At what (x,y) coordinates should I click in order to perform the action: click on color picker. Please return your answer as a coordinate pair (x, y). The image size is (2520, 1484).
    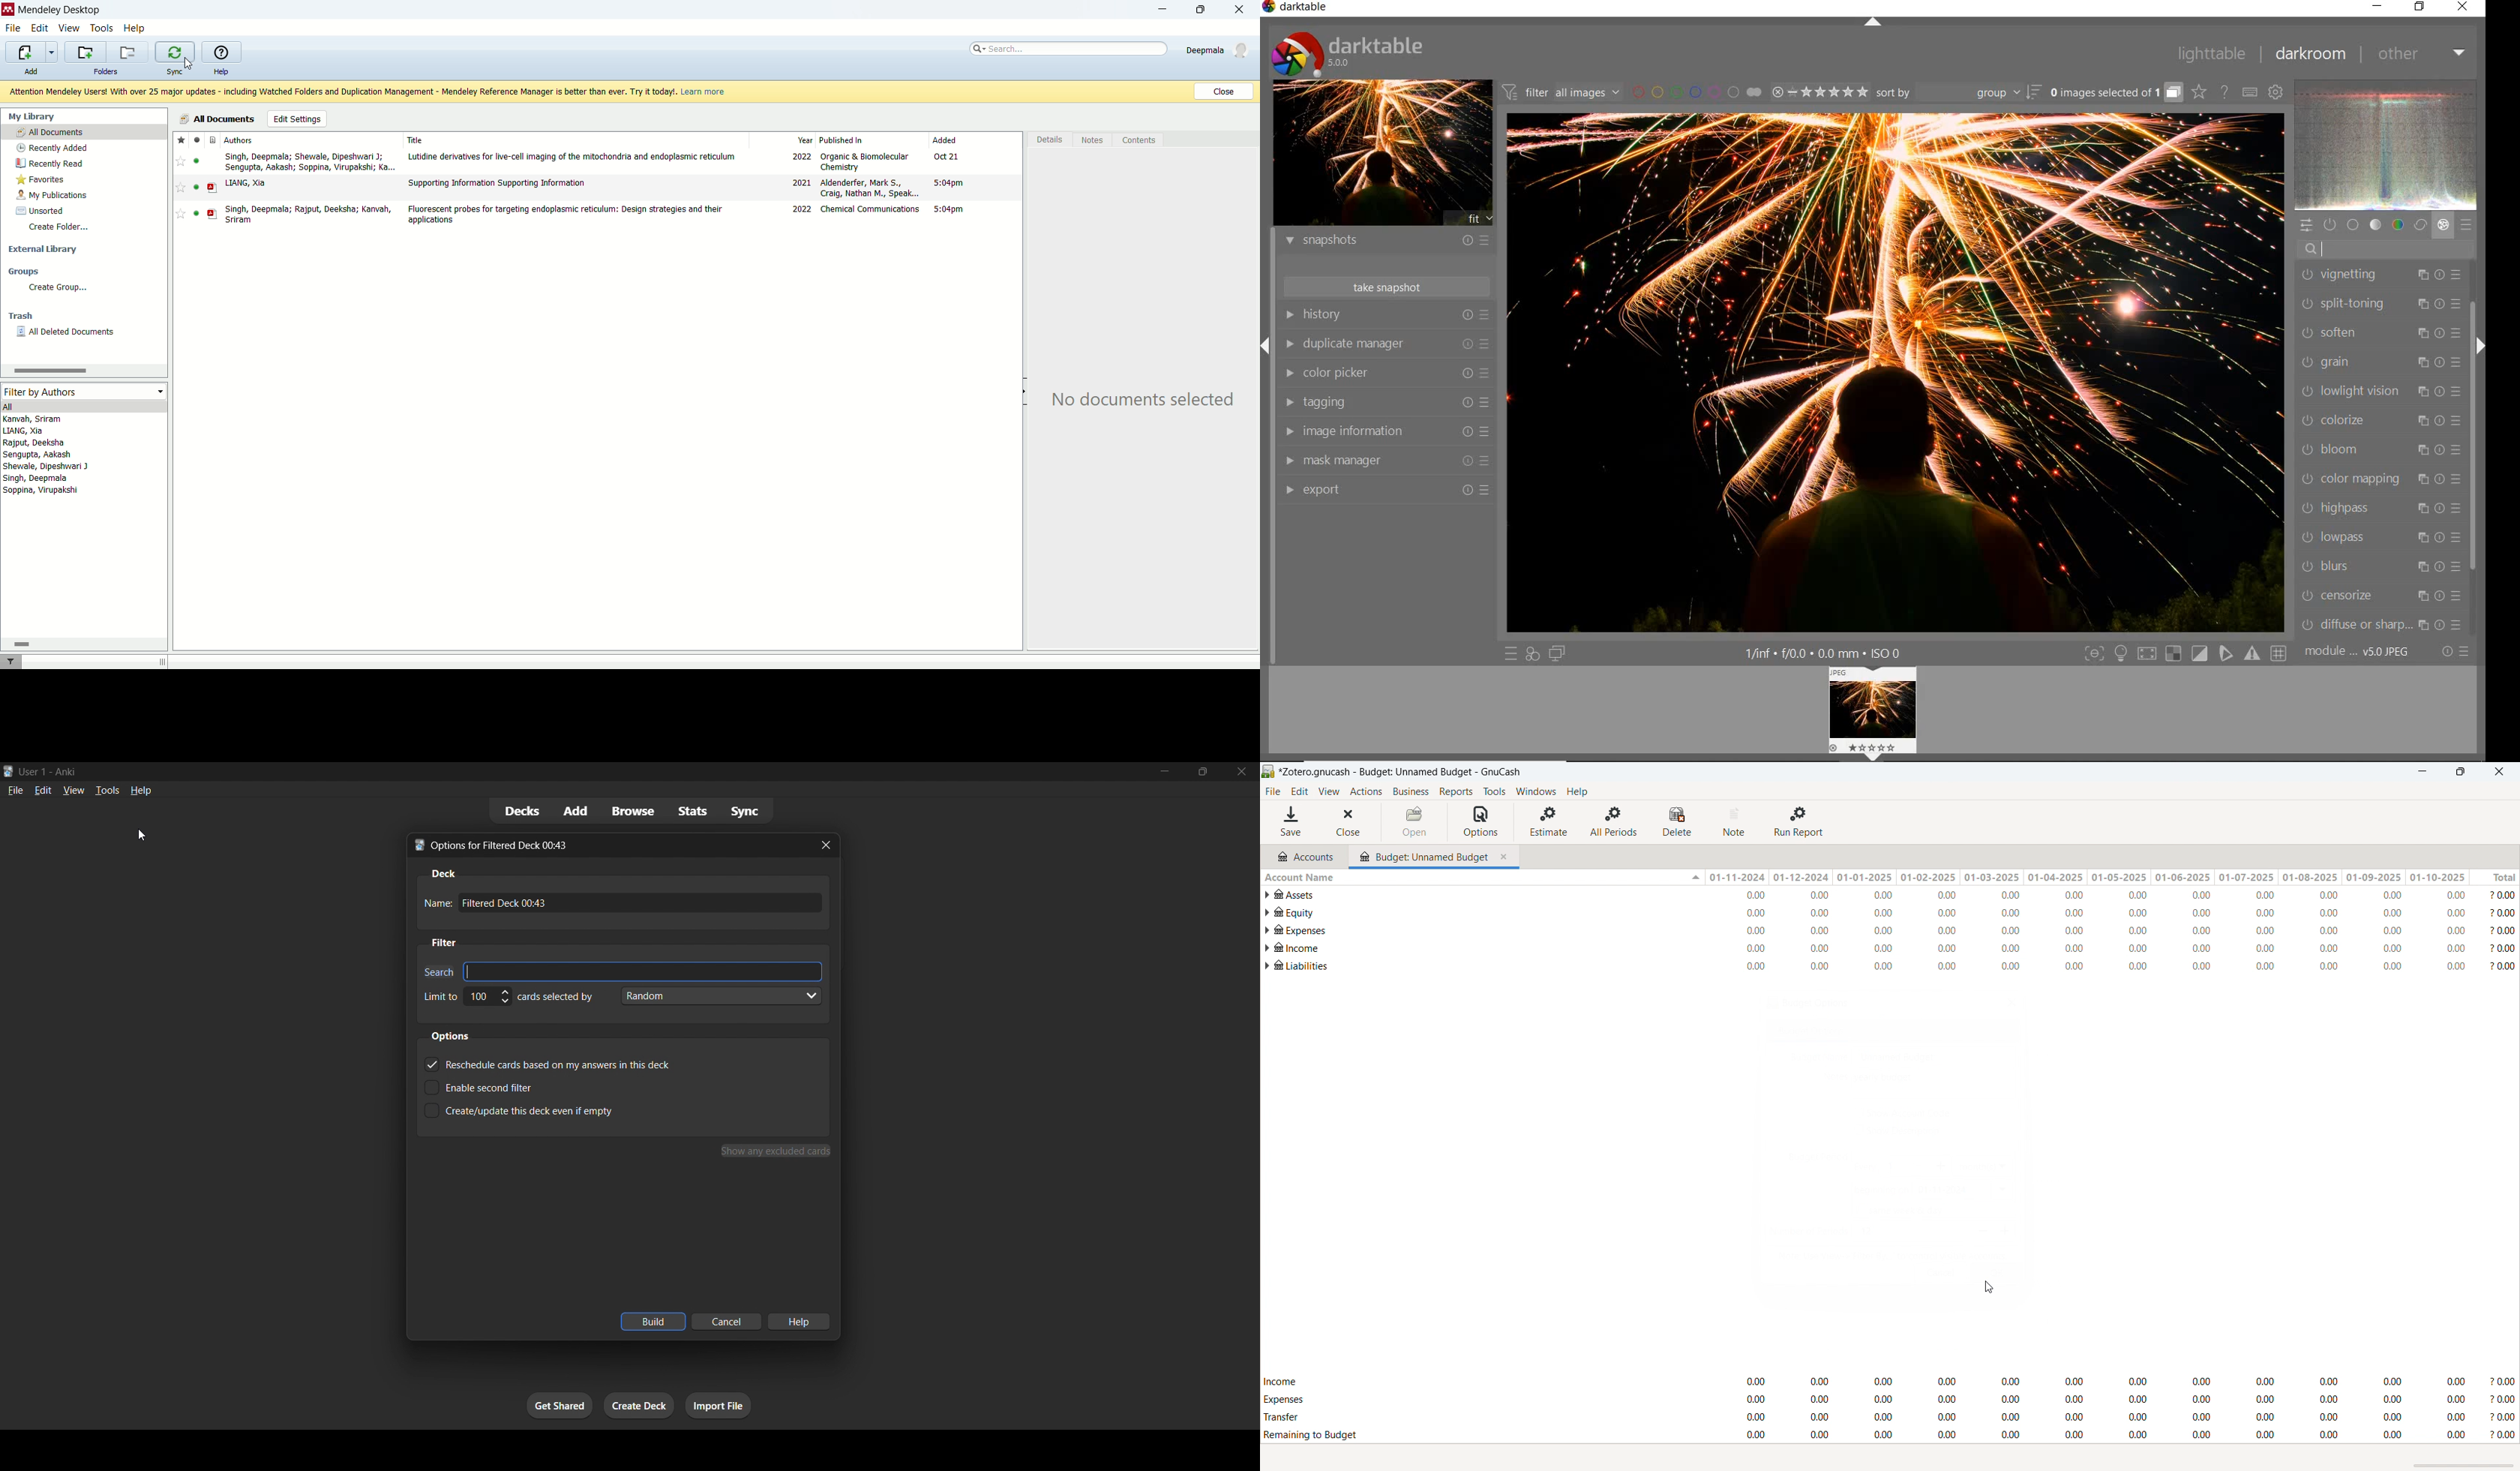
    Looking at the image, I should click on (1386, 374).